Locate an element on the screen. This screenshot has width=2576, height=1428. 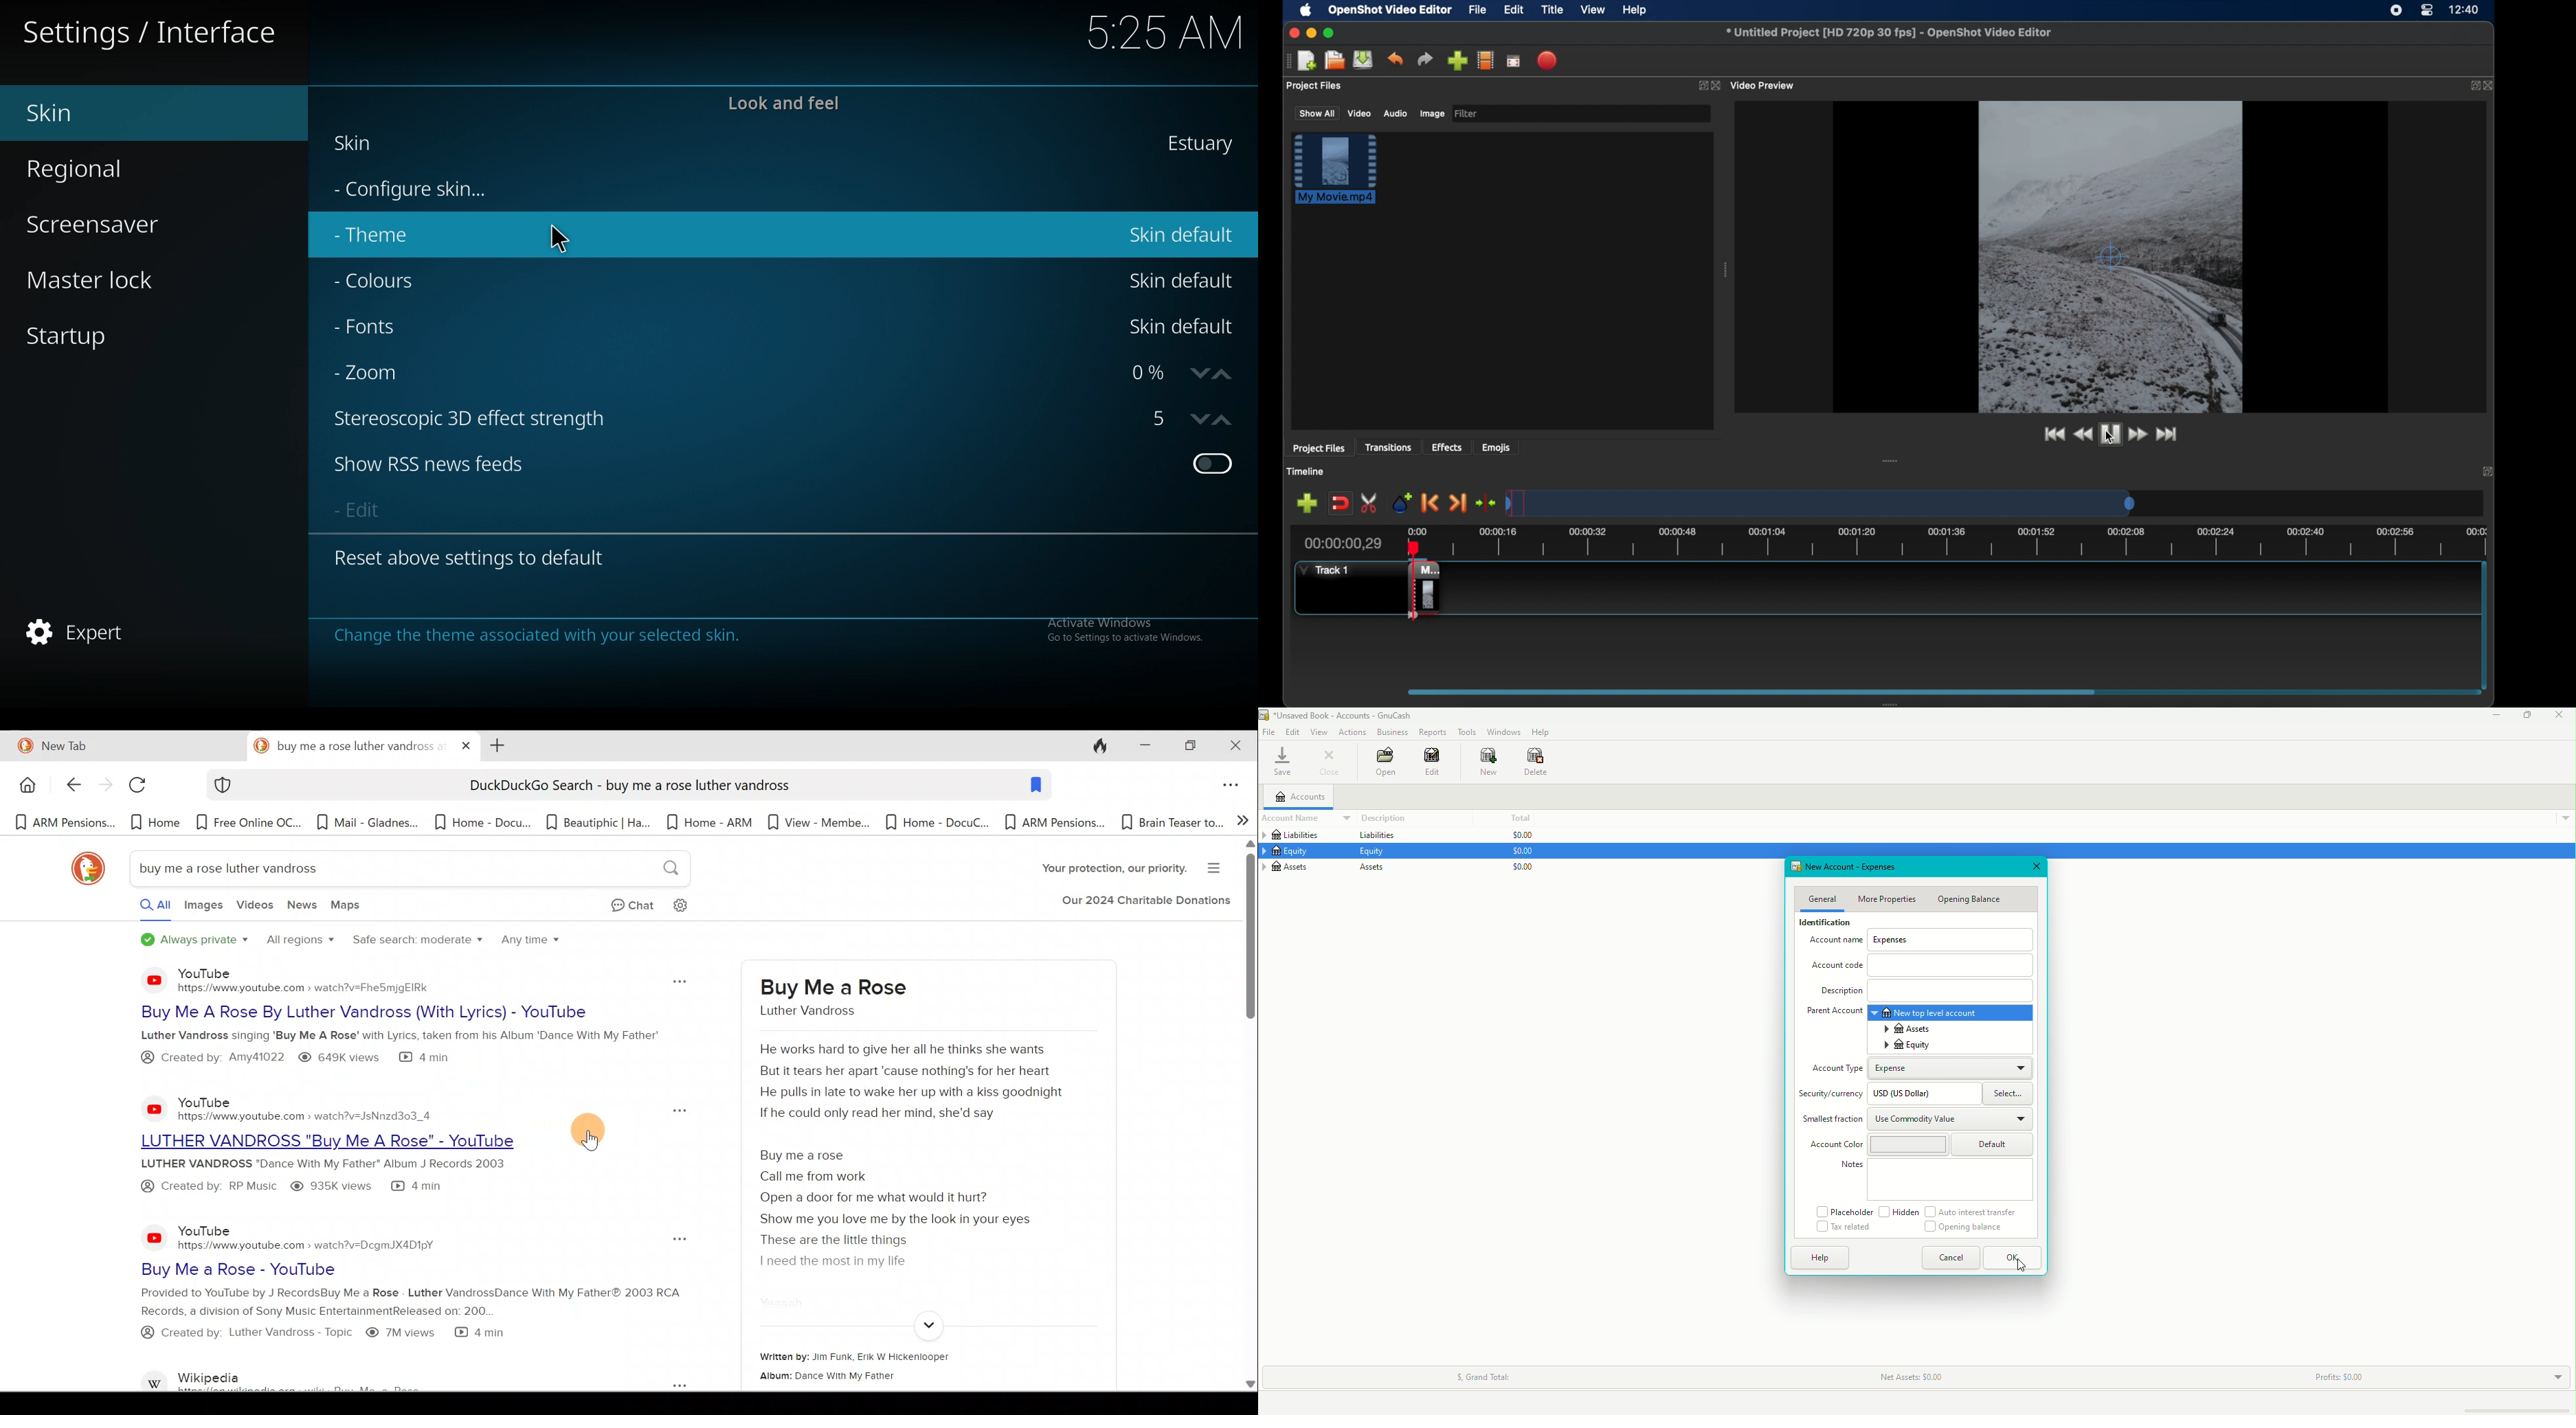
time is located at coordinates (2465, 10).